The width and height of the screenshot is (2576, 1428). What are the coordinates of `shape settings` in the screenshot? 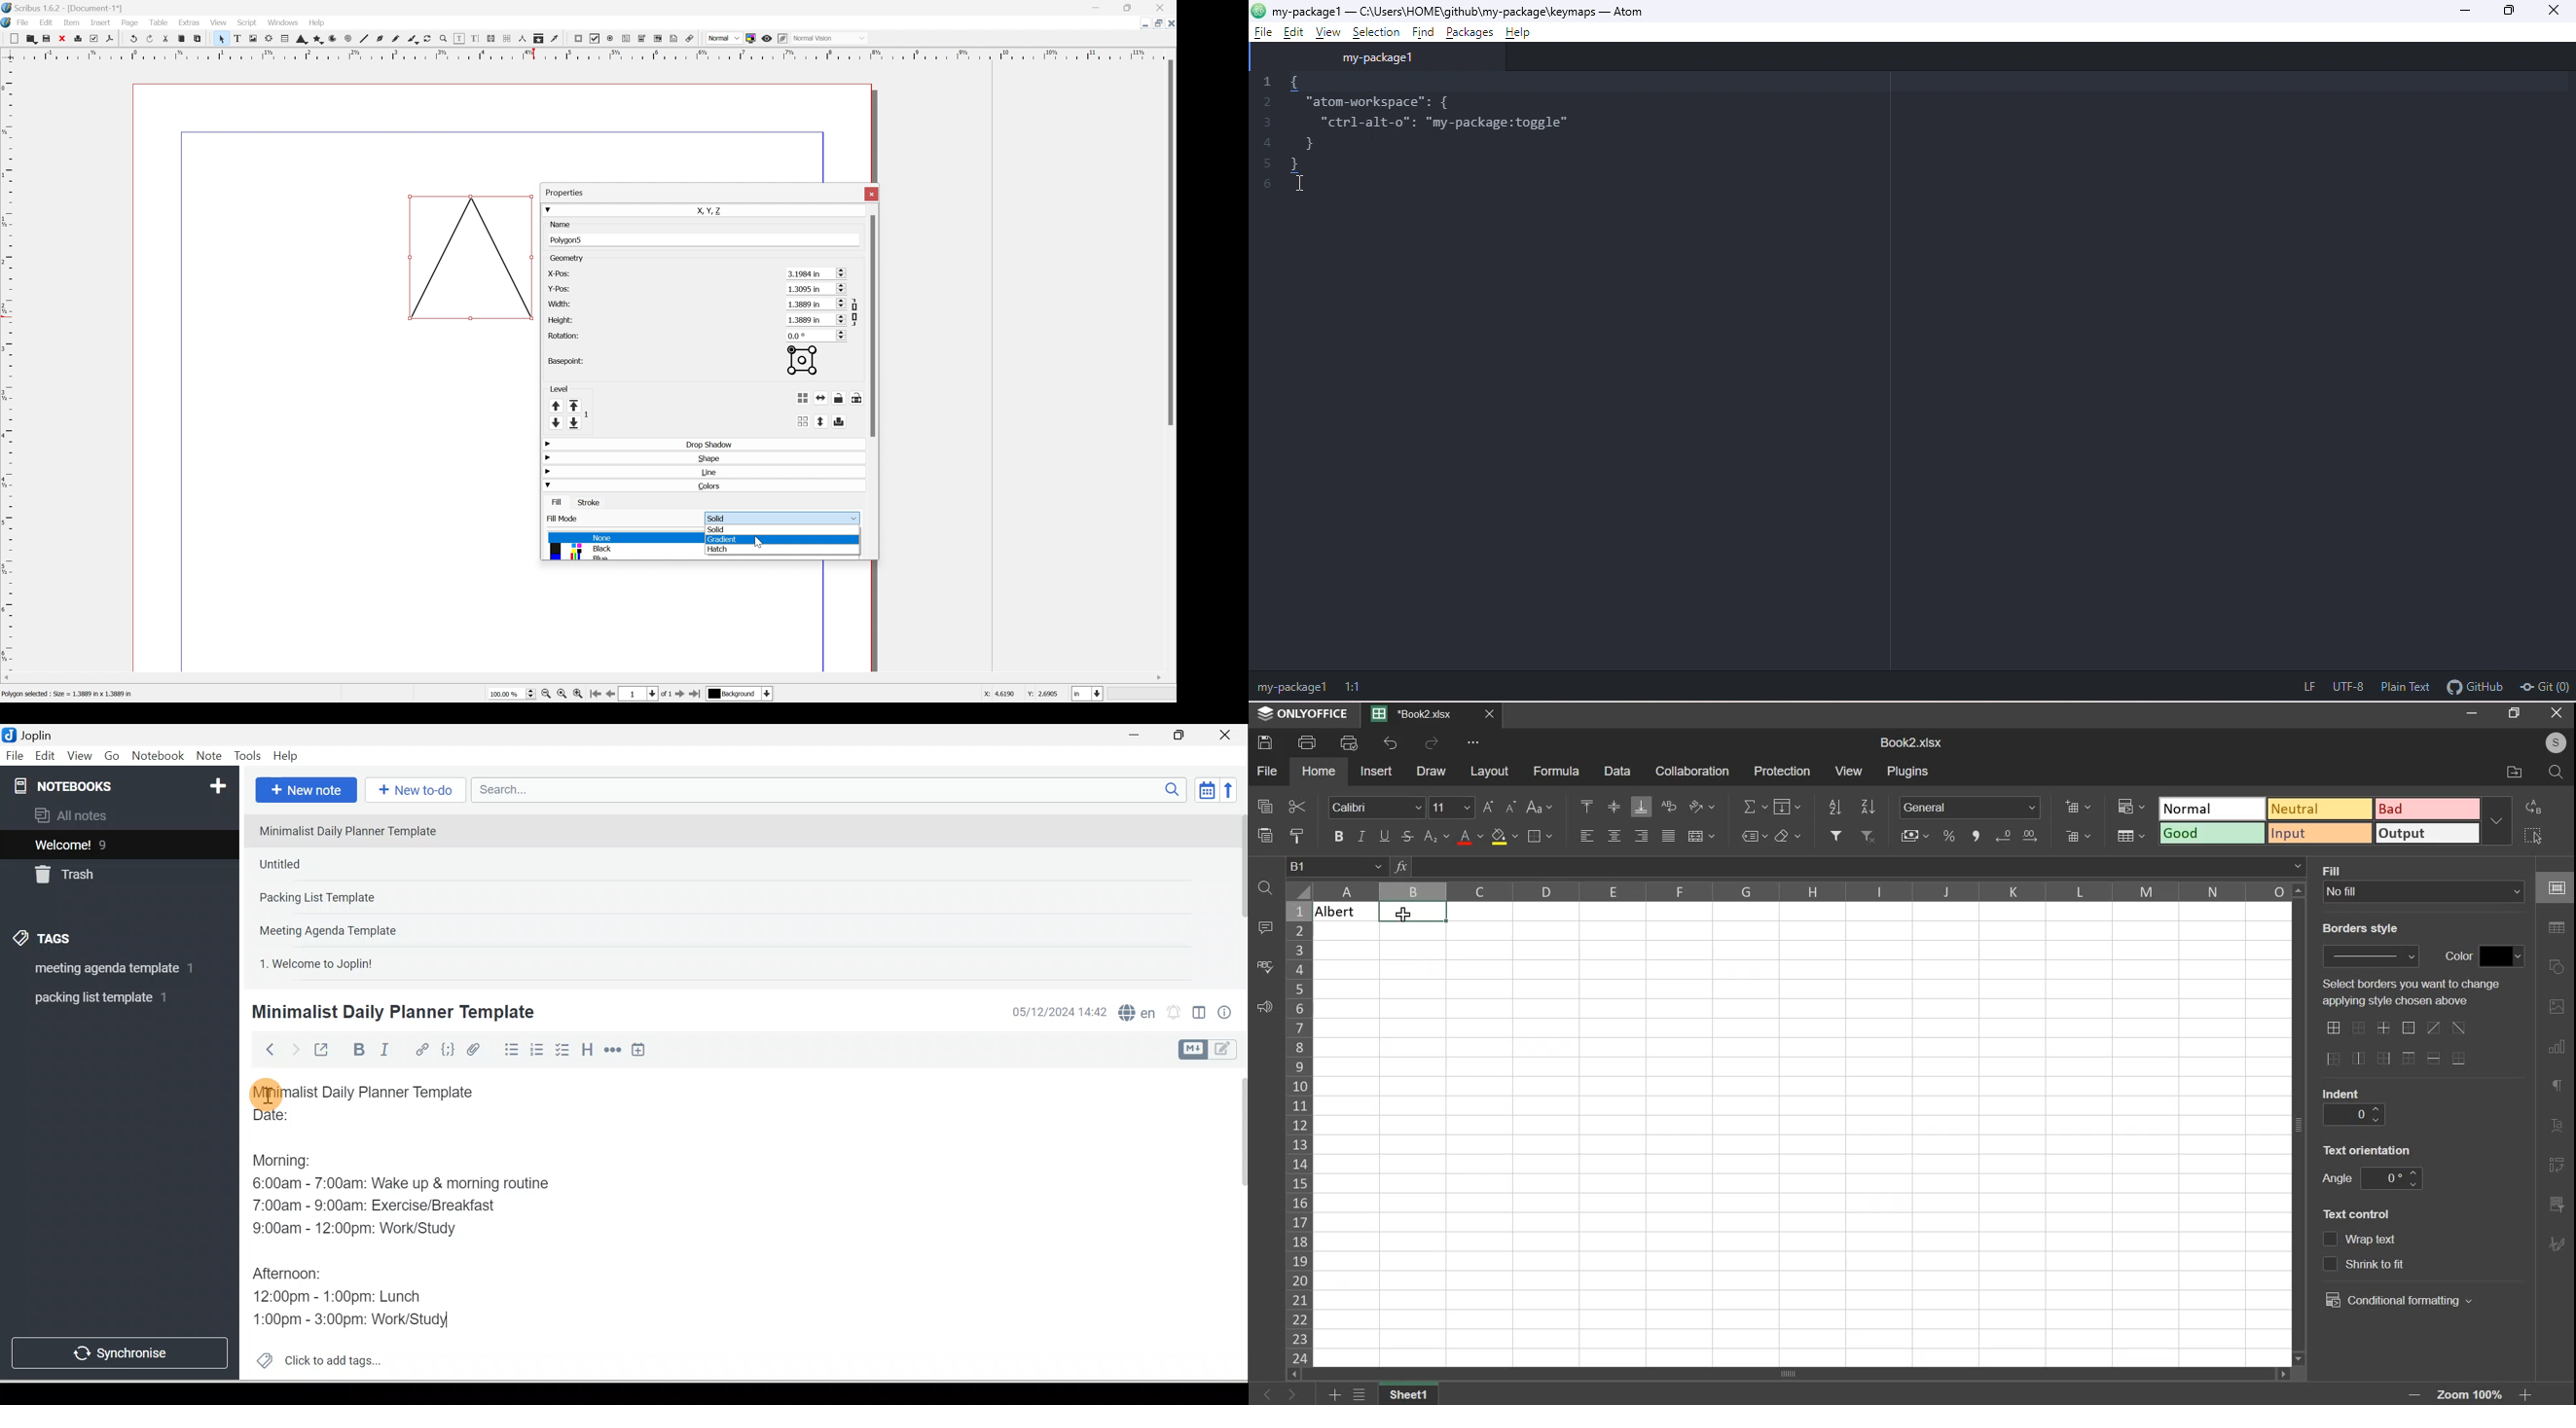 It's located at (2558, 963).